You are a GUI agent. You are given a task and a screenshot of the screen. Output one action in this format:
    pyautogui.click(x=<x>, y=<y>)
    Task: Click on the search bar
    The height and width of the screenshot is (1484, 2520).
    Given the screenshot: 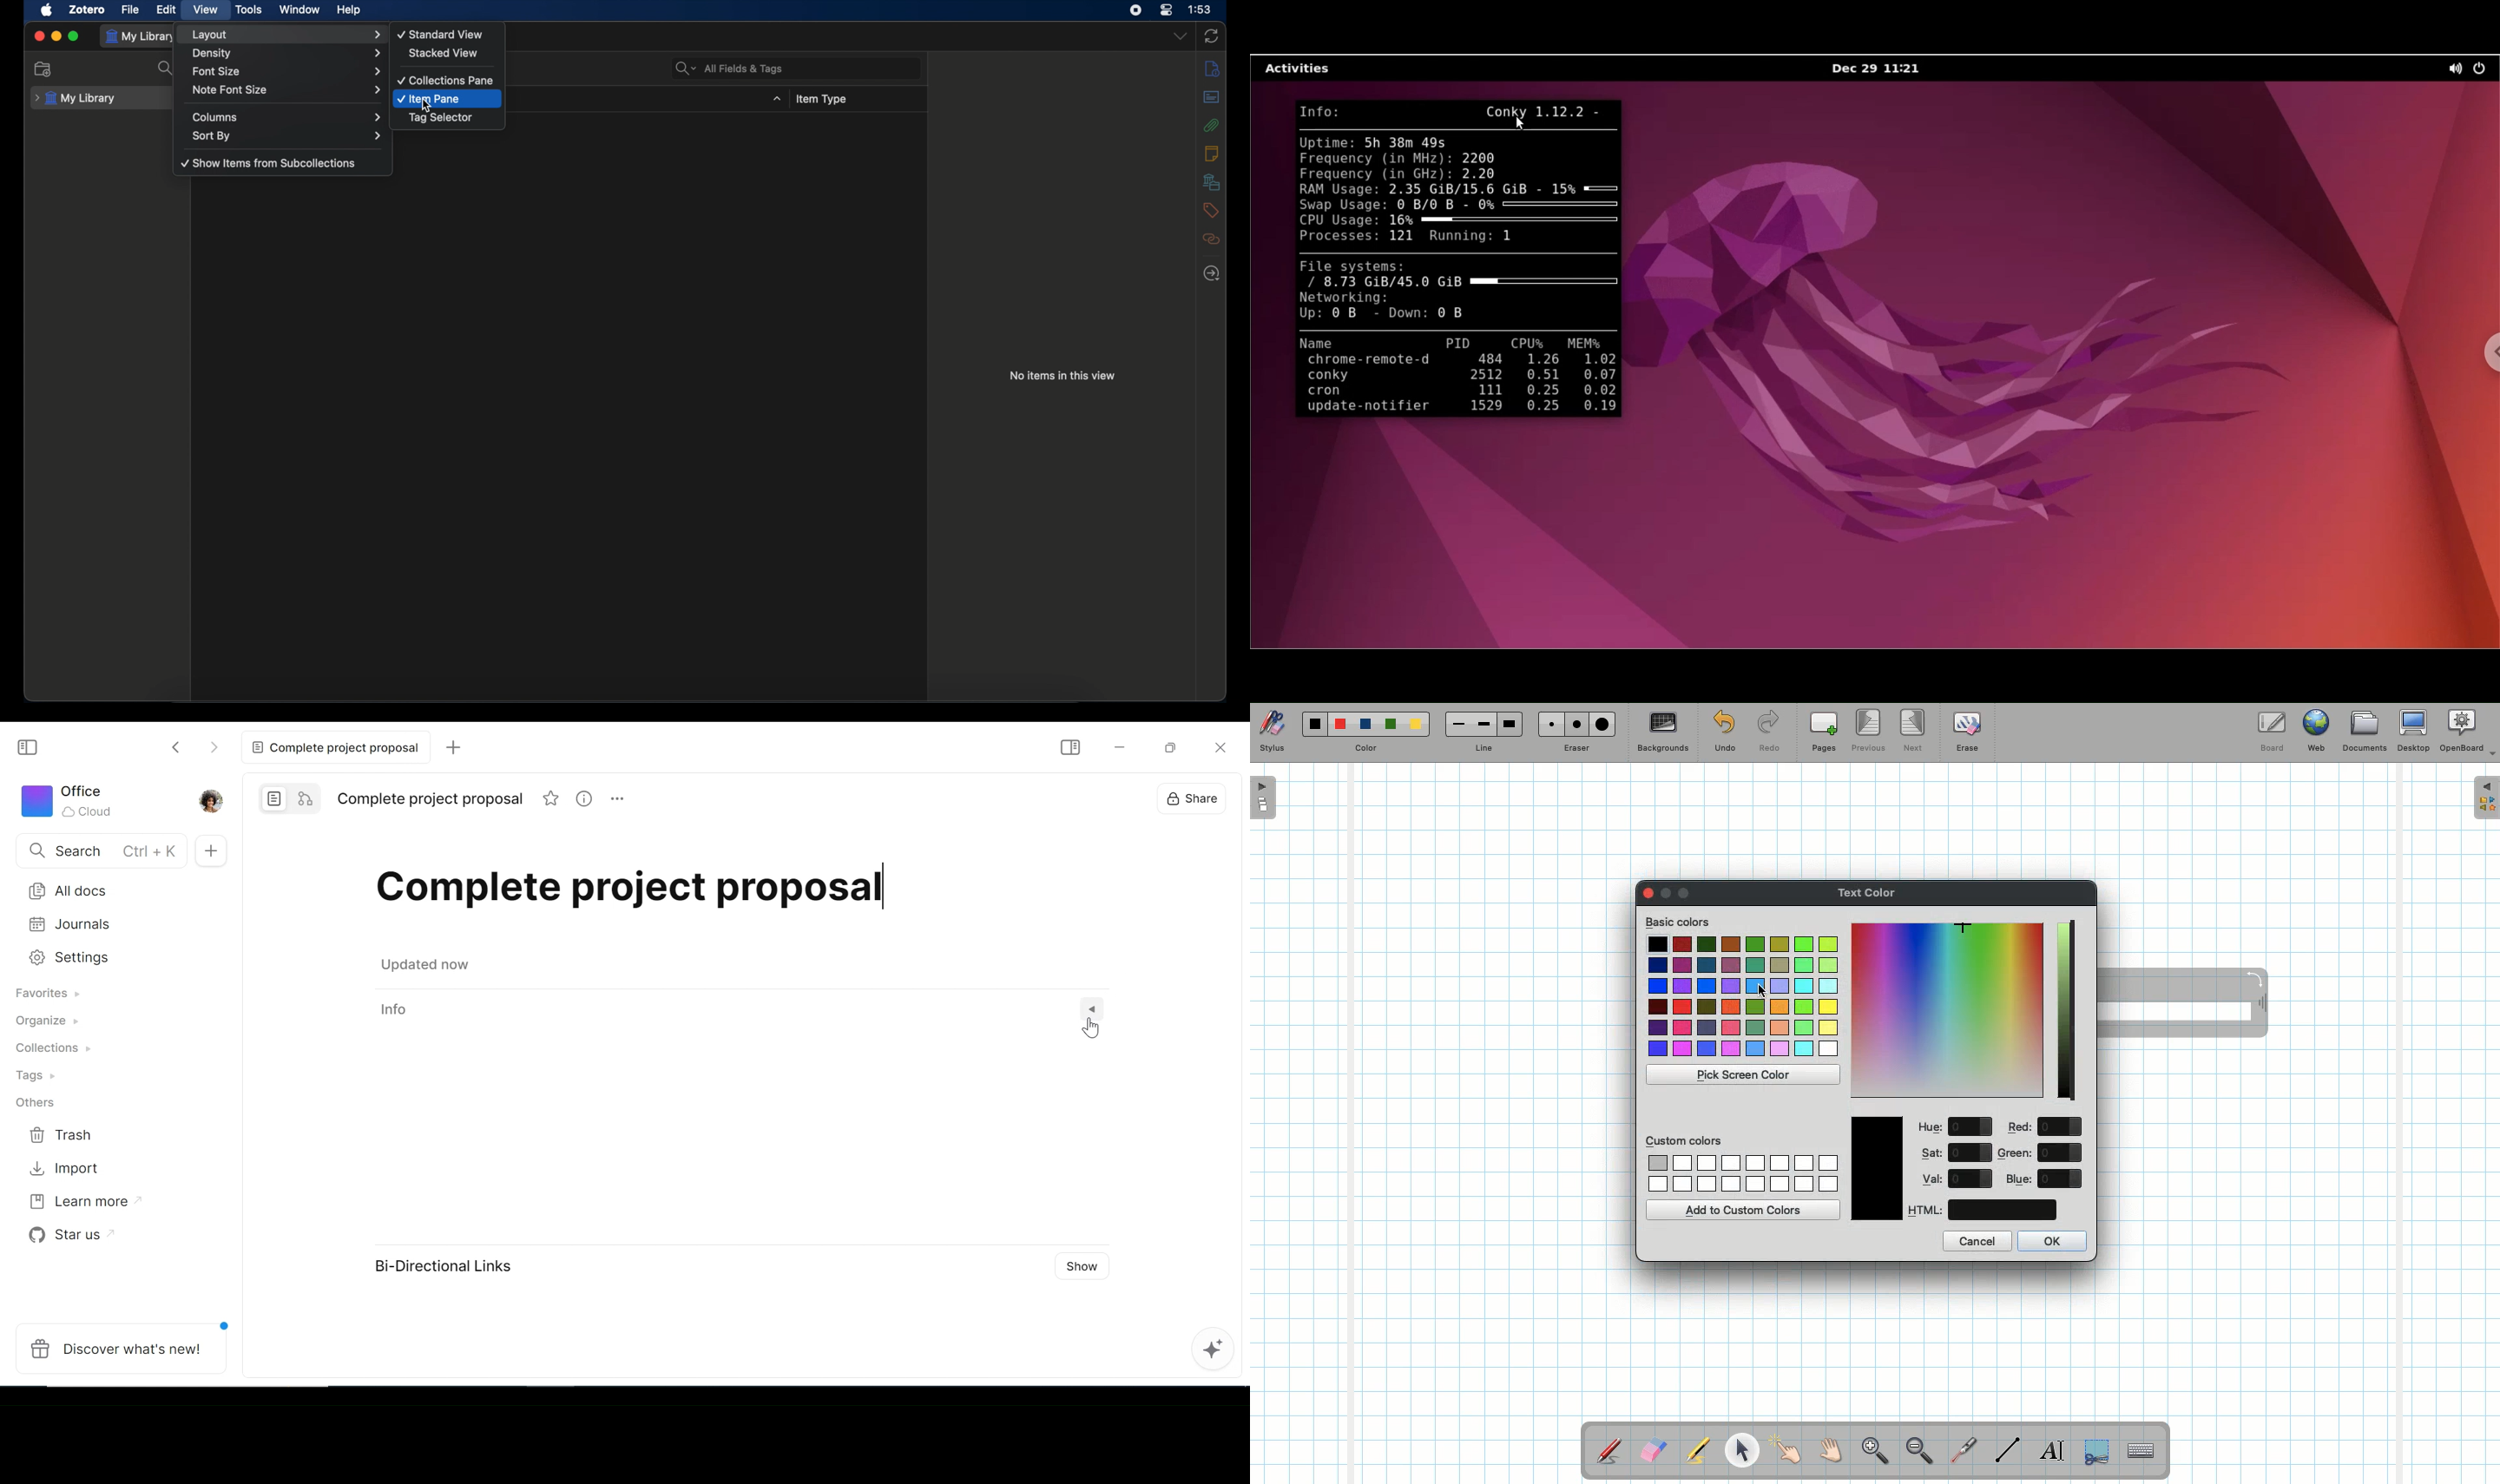 What is the action you would take?
    pyautogui.click(x=729, y=68)
    